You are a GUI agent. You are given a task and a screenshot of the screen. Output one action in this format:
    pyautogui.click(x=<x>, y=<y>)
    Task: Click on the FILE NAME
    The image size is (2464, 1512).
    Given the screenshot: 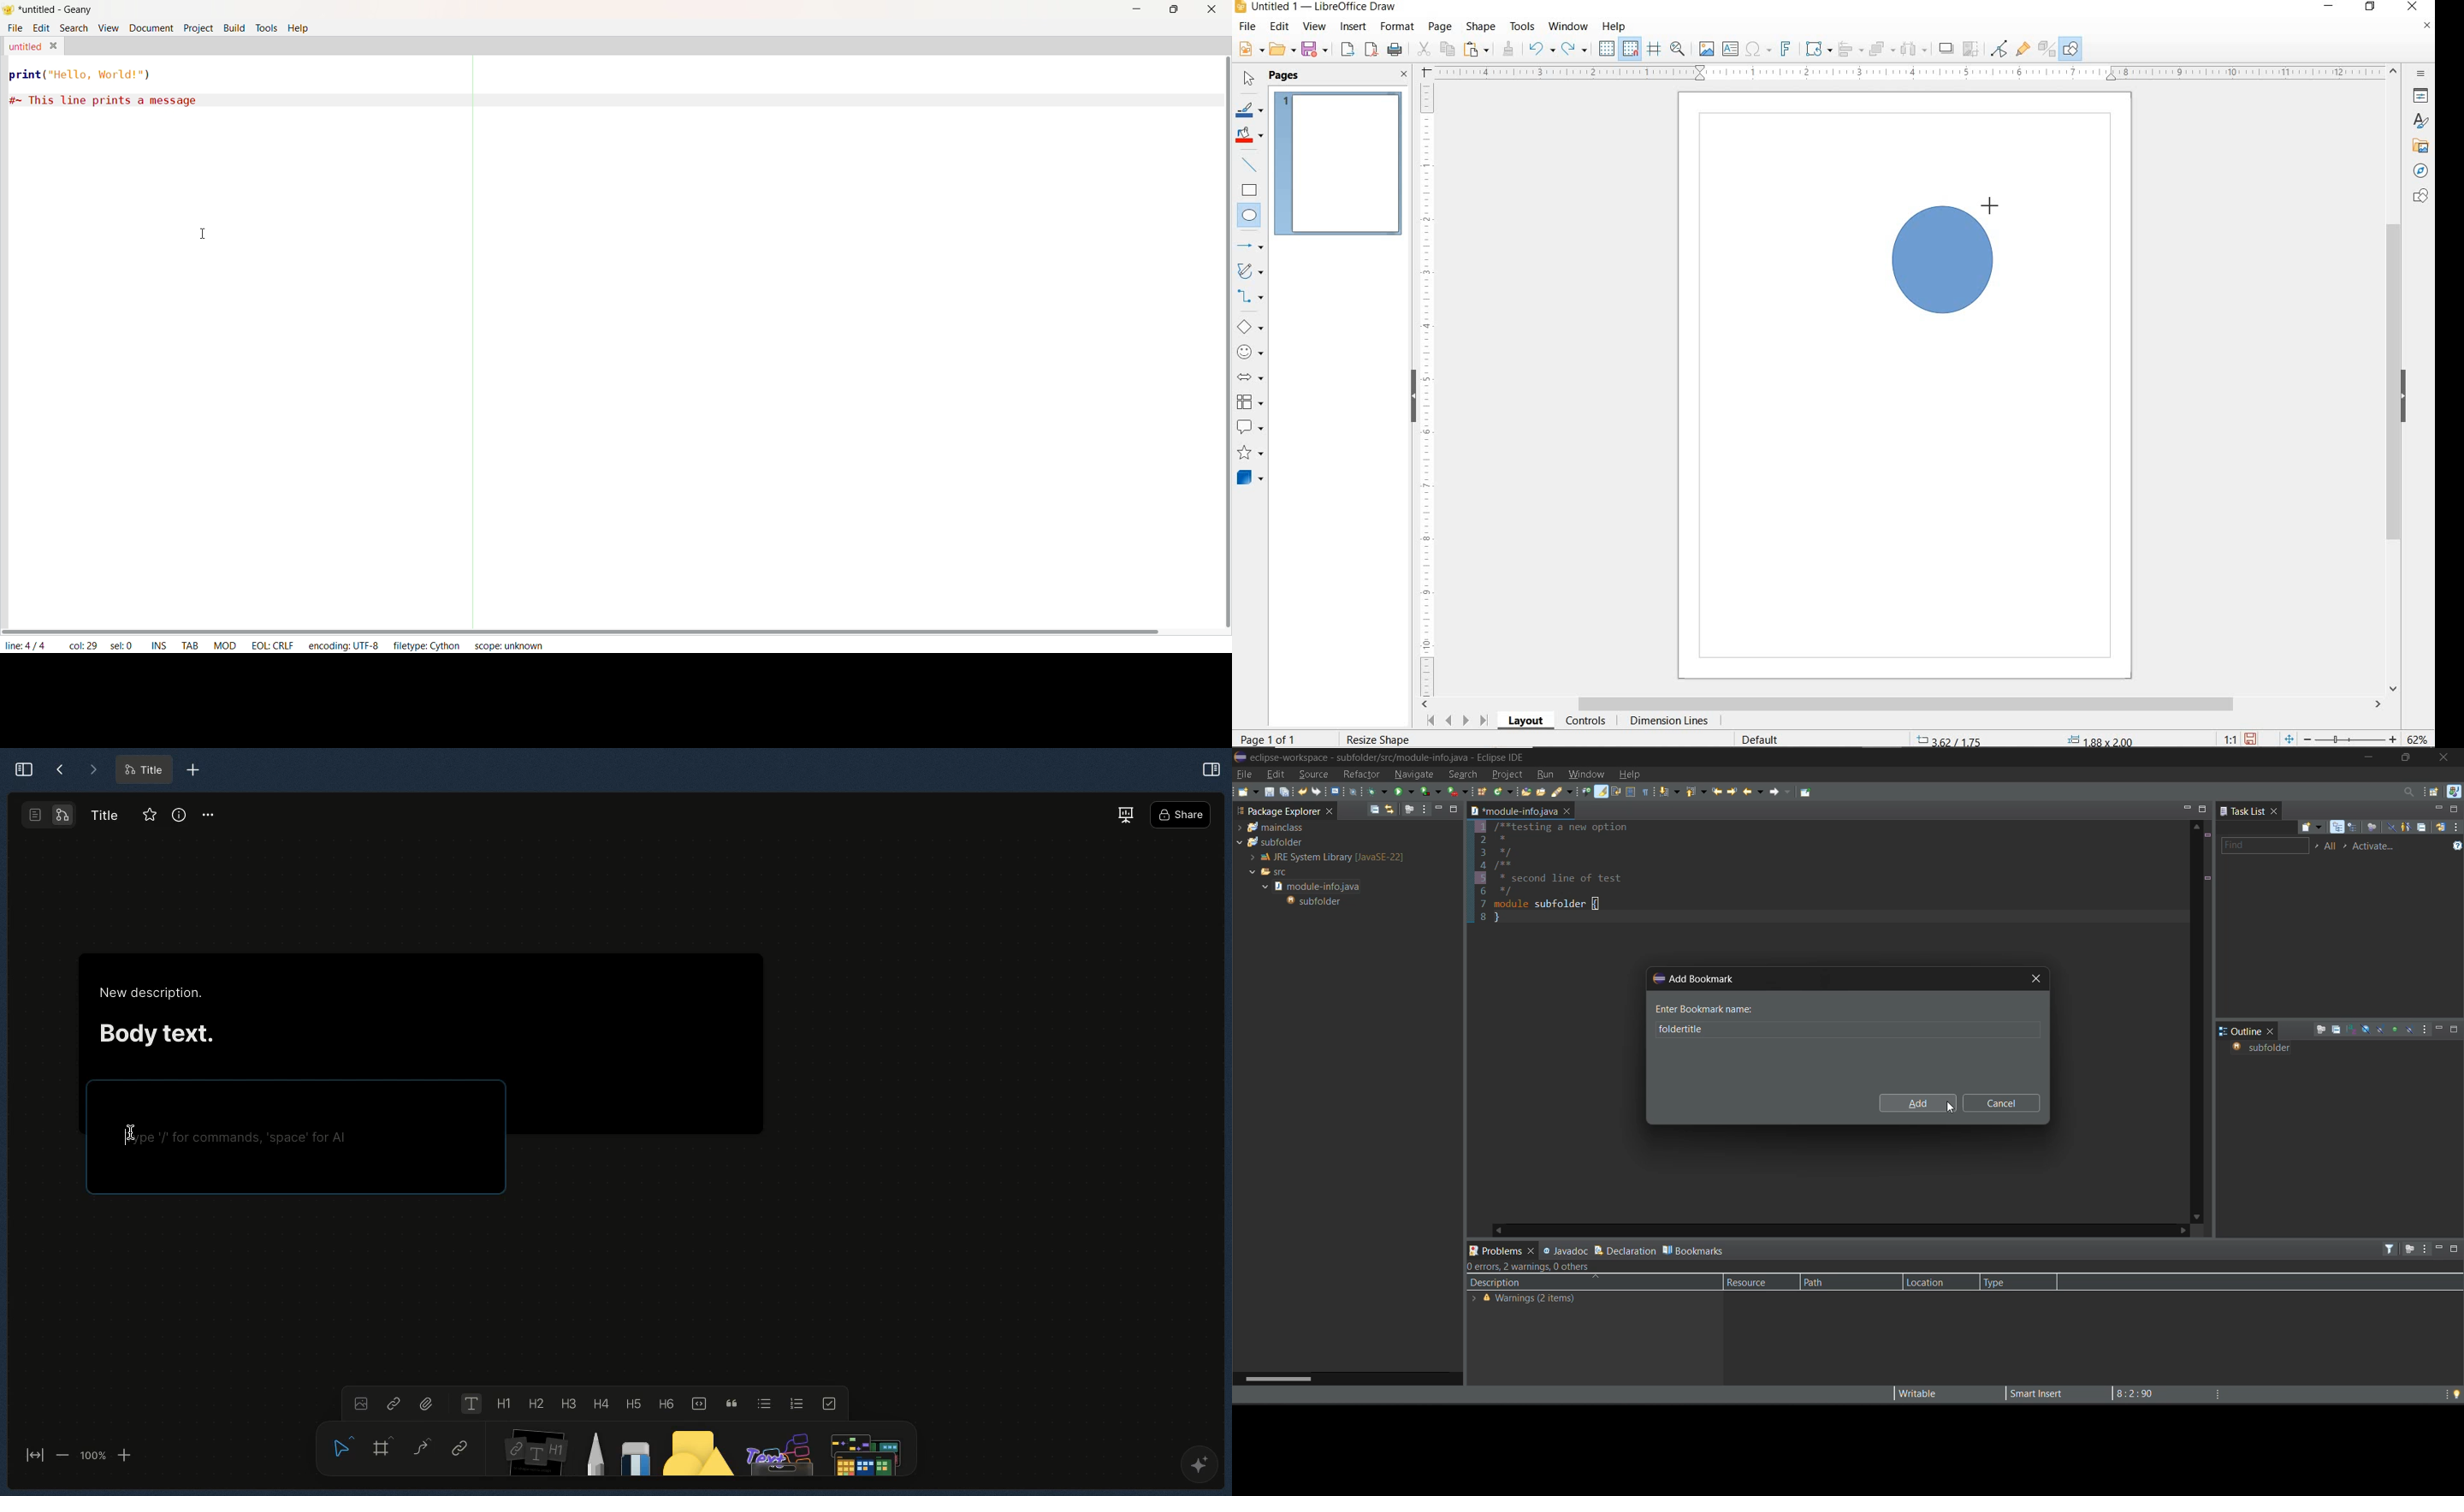 What is the action you would take?
    pyautogui.click(x=1315, y=8)
    